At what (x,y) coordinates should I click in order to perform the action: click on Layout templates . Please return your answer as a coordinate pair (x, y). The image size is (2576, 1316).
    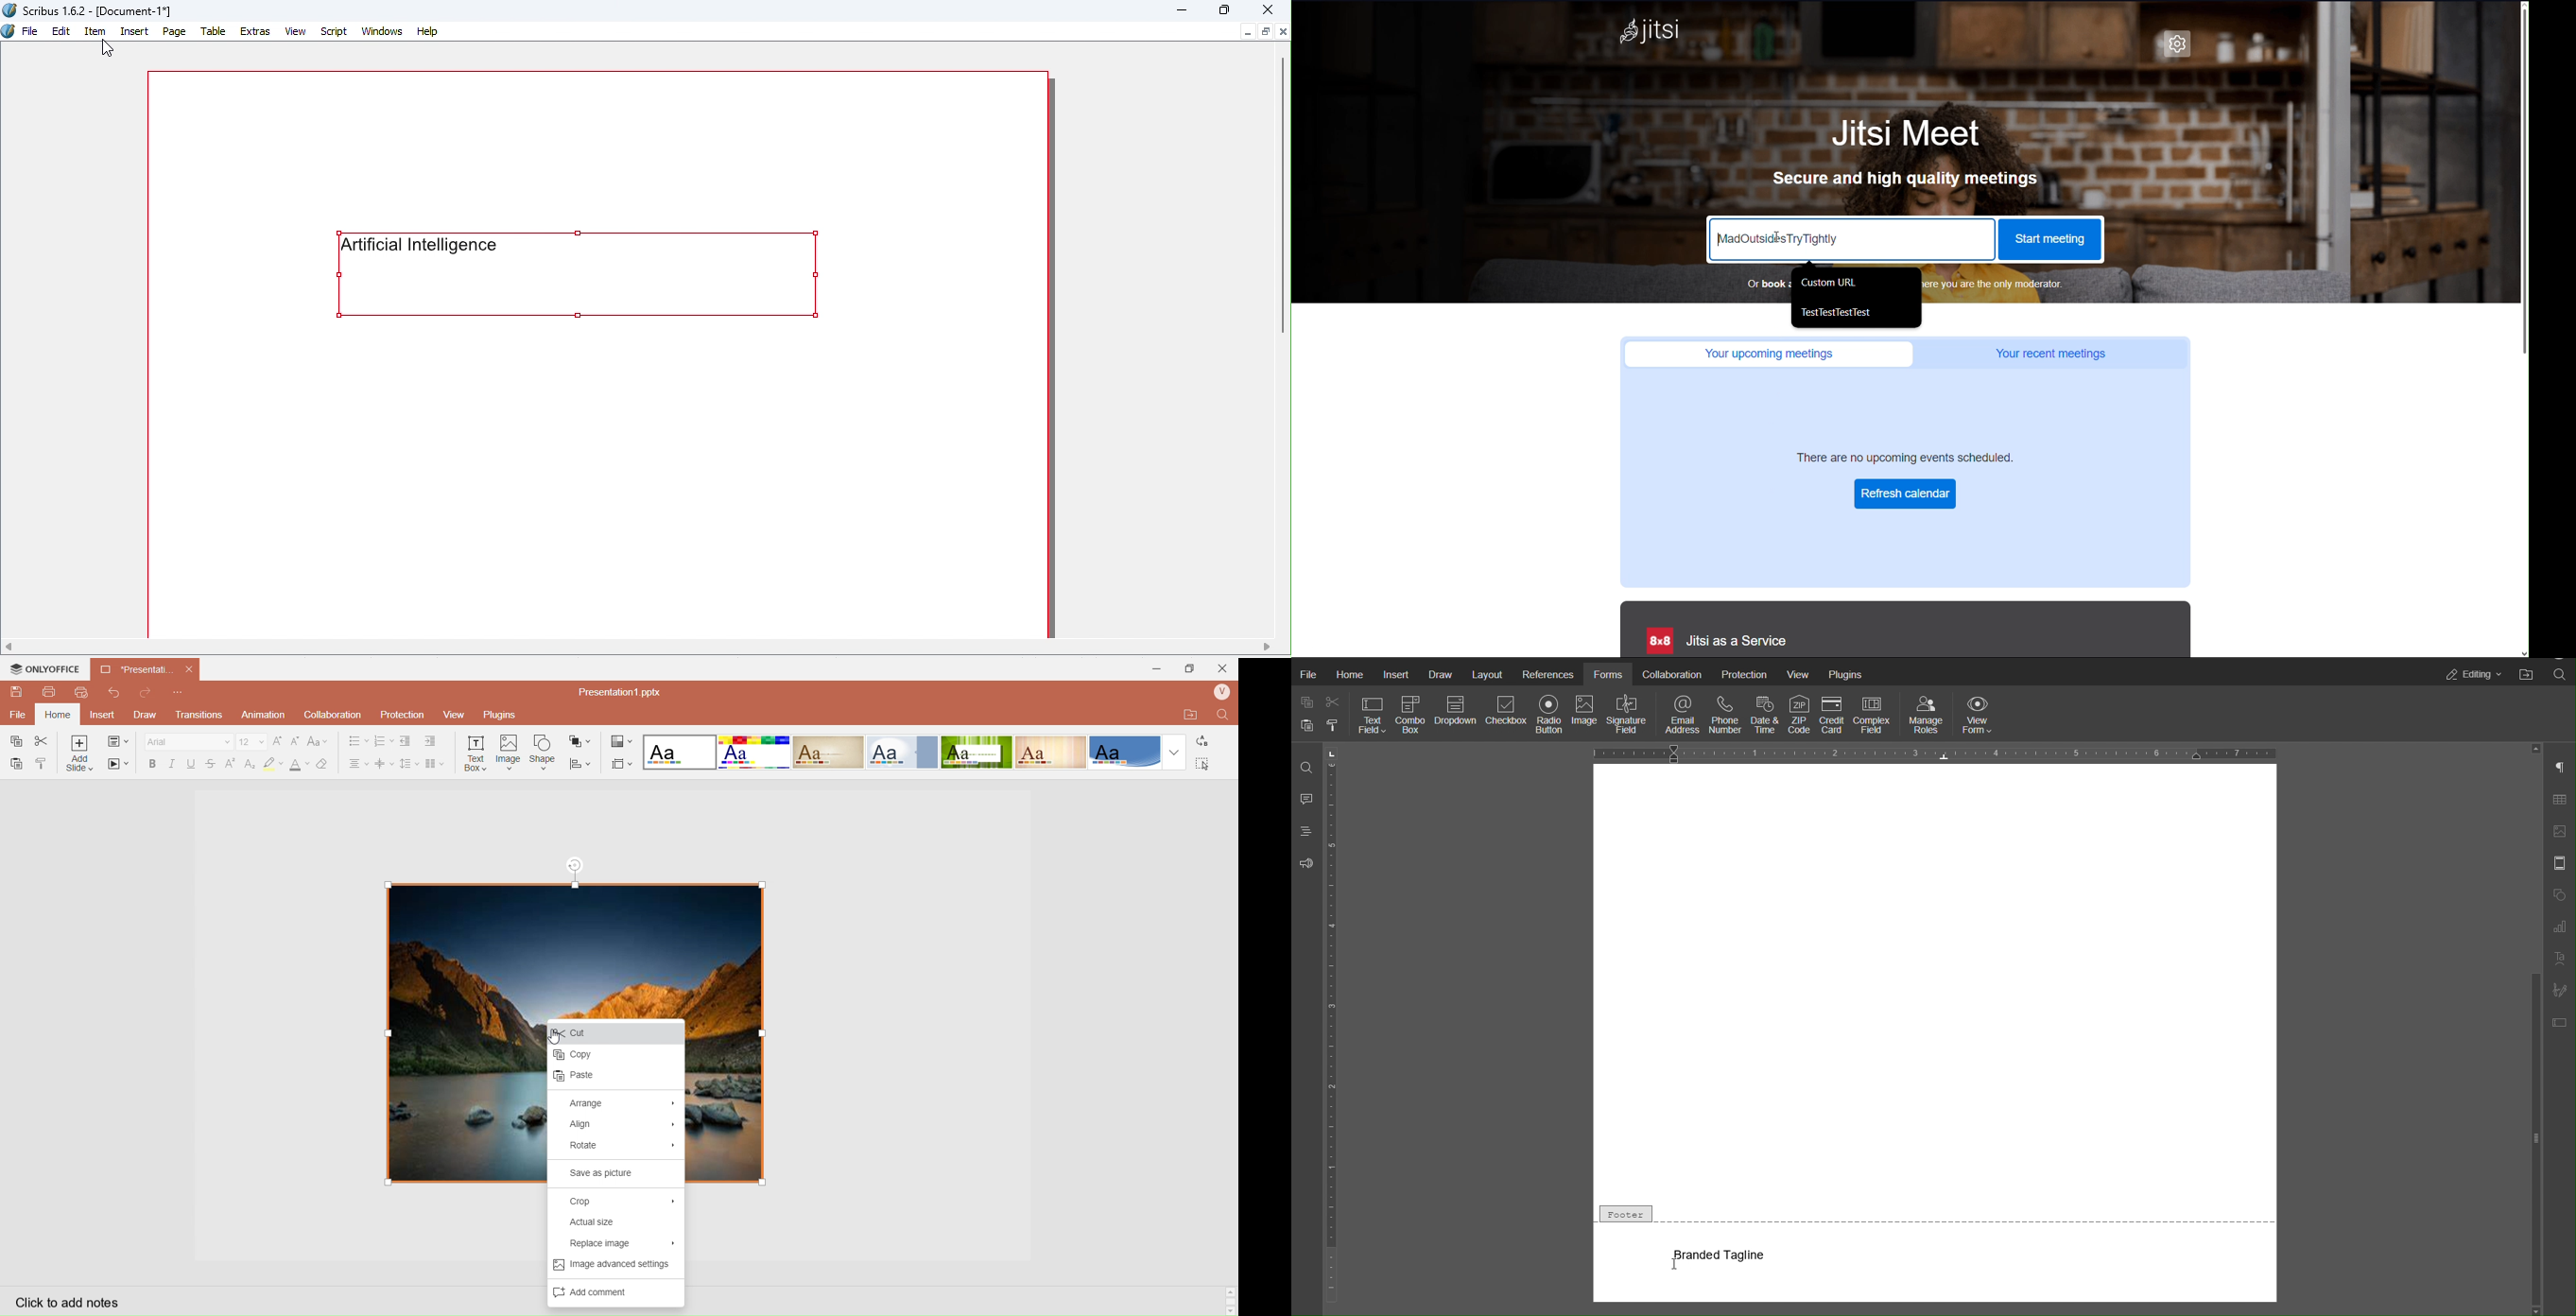
    Looking at the image, I should click on (916, 752).